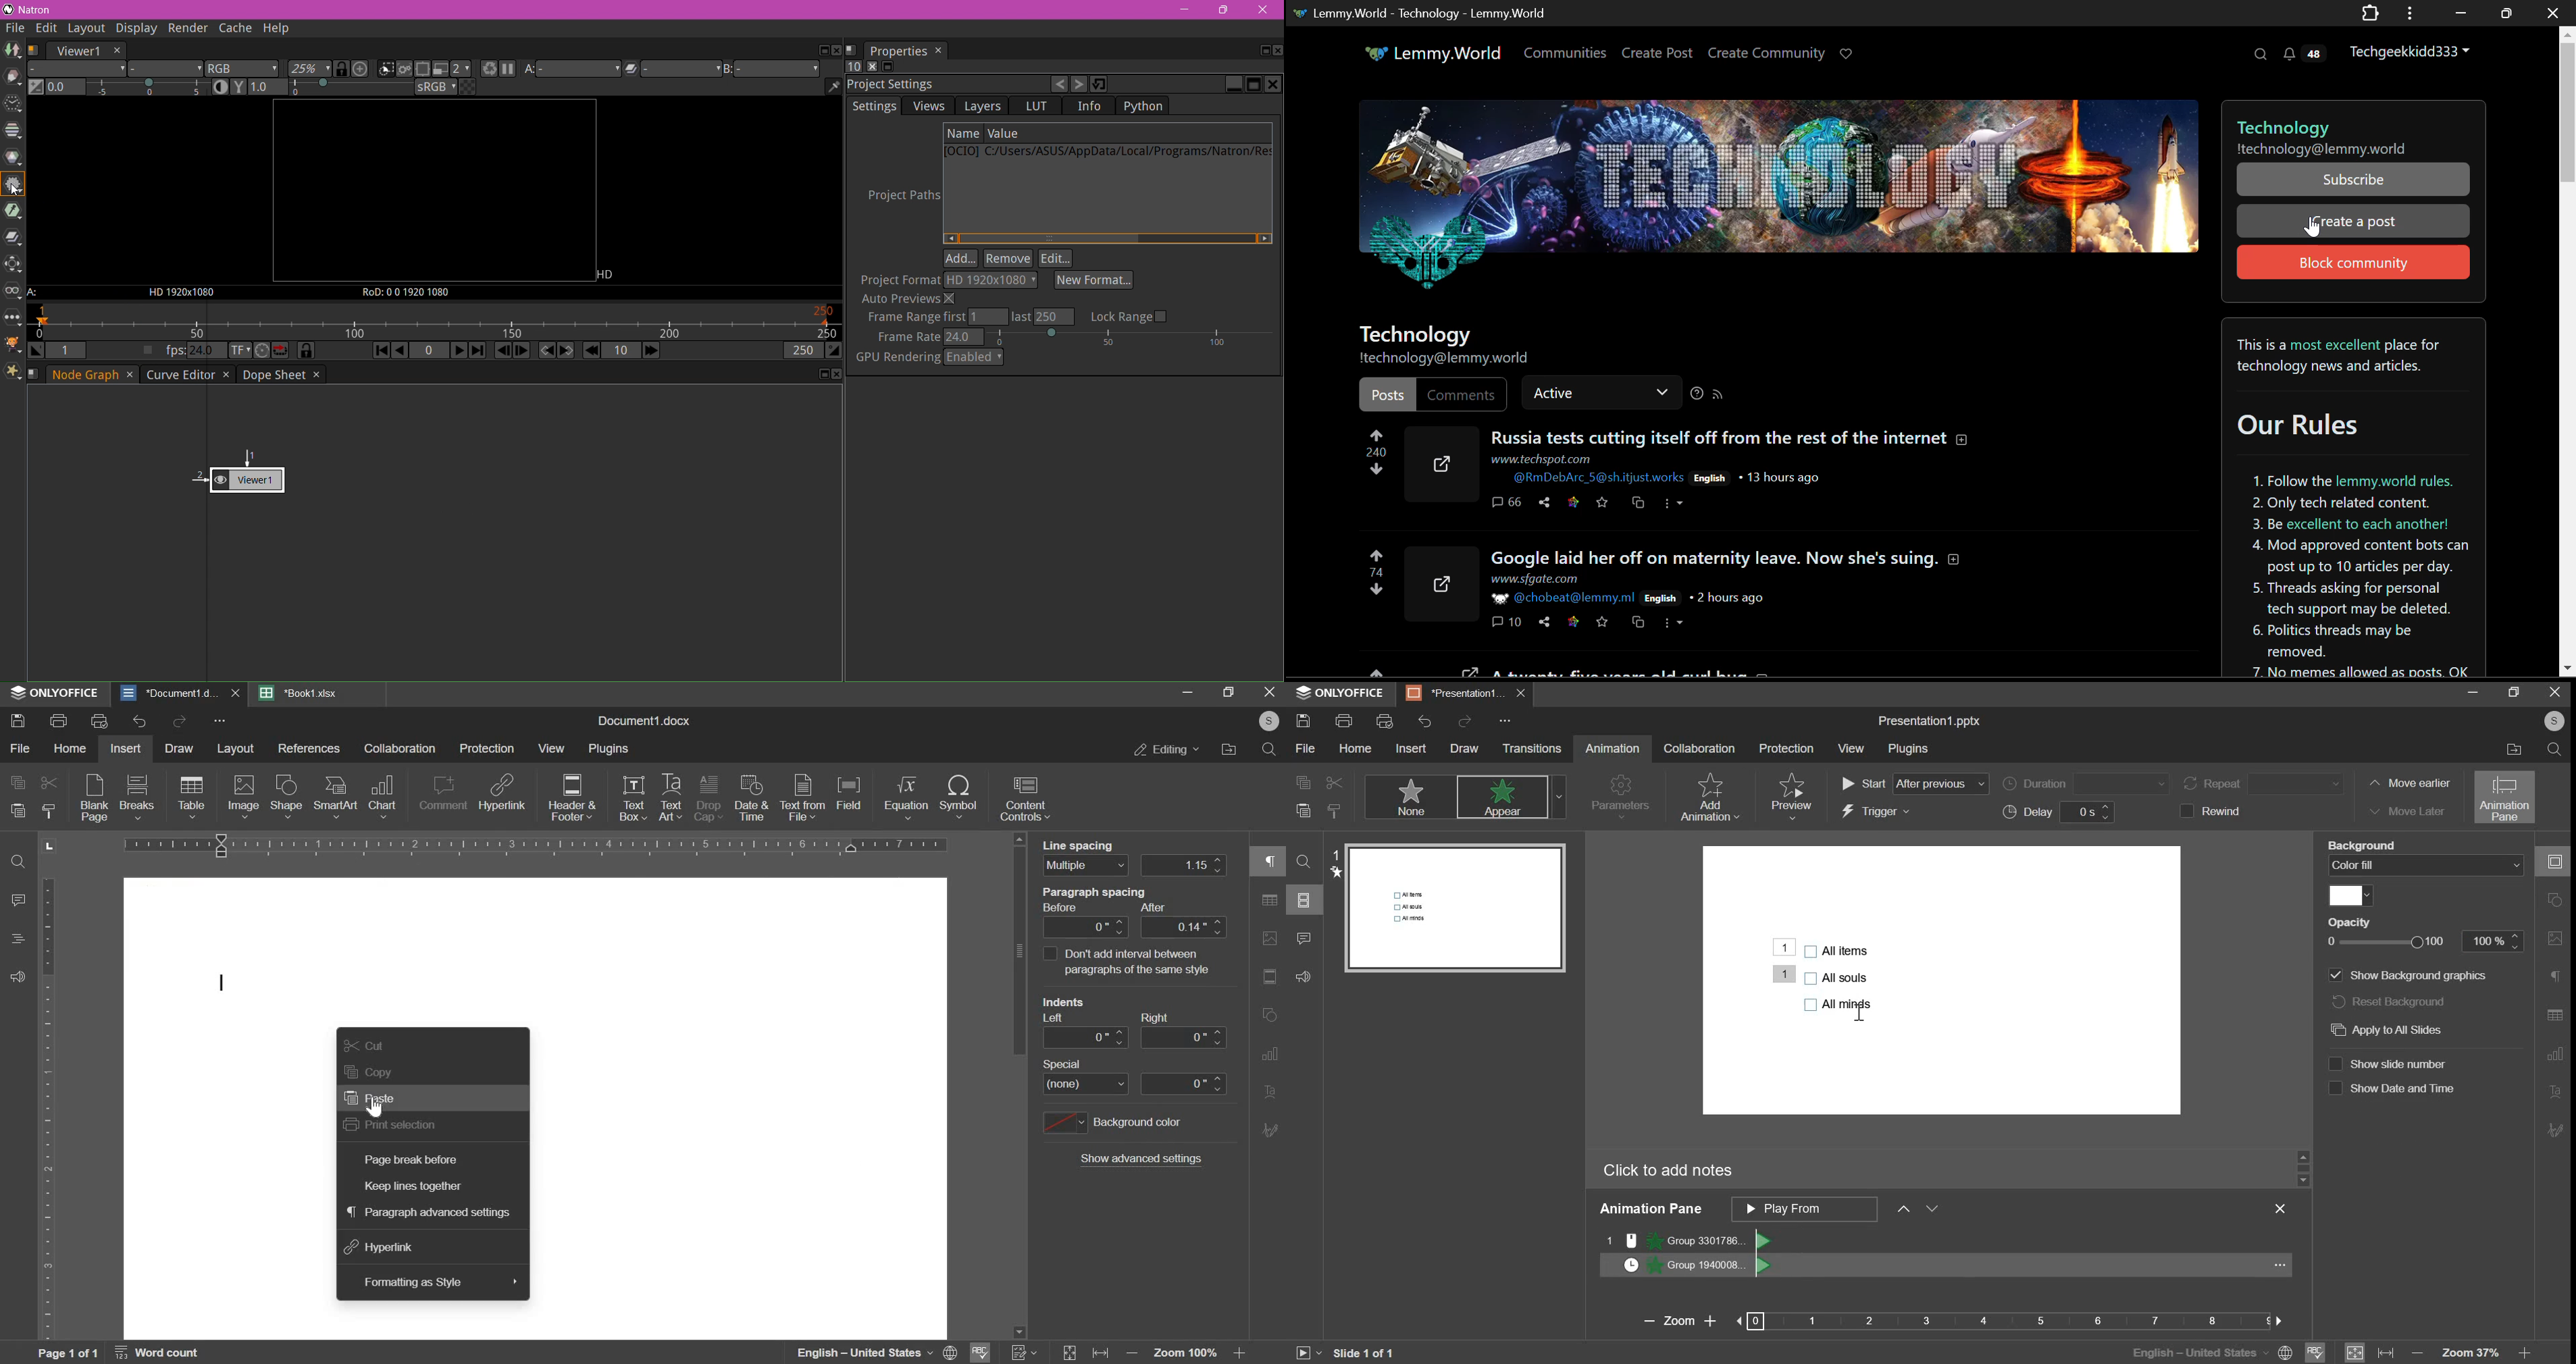 The height and width of the screenshot is (1372, 2576). I want to click on Page 1 of 1, so click(67, 1354).